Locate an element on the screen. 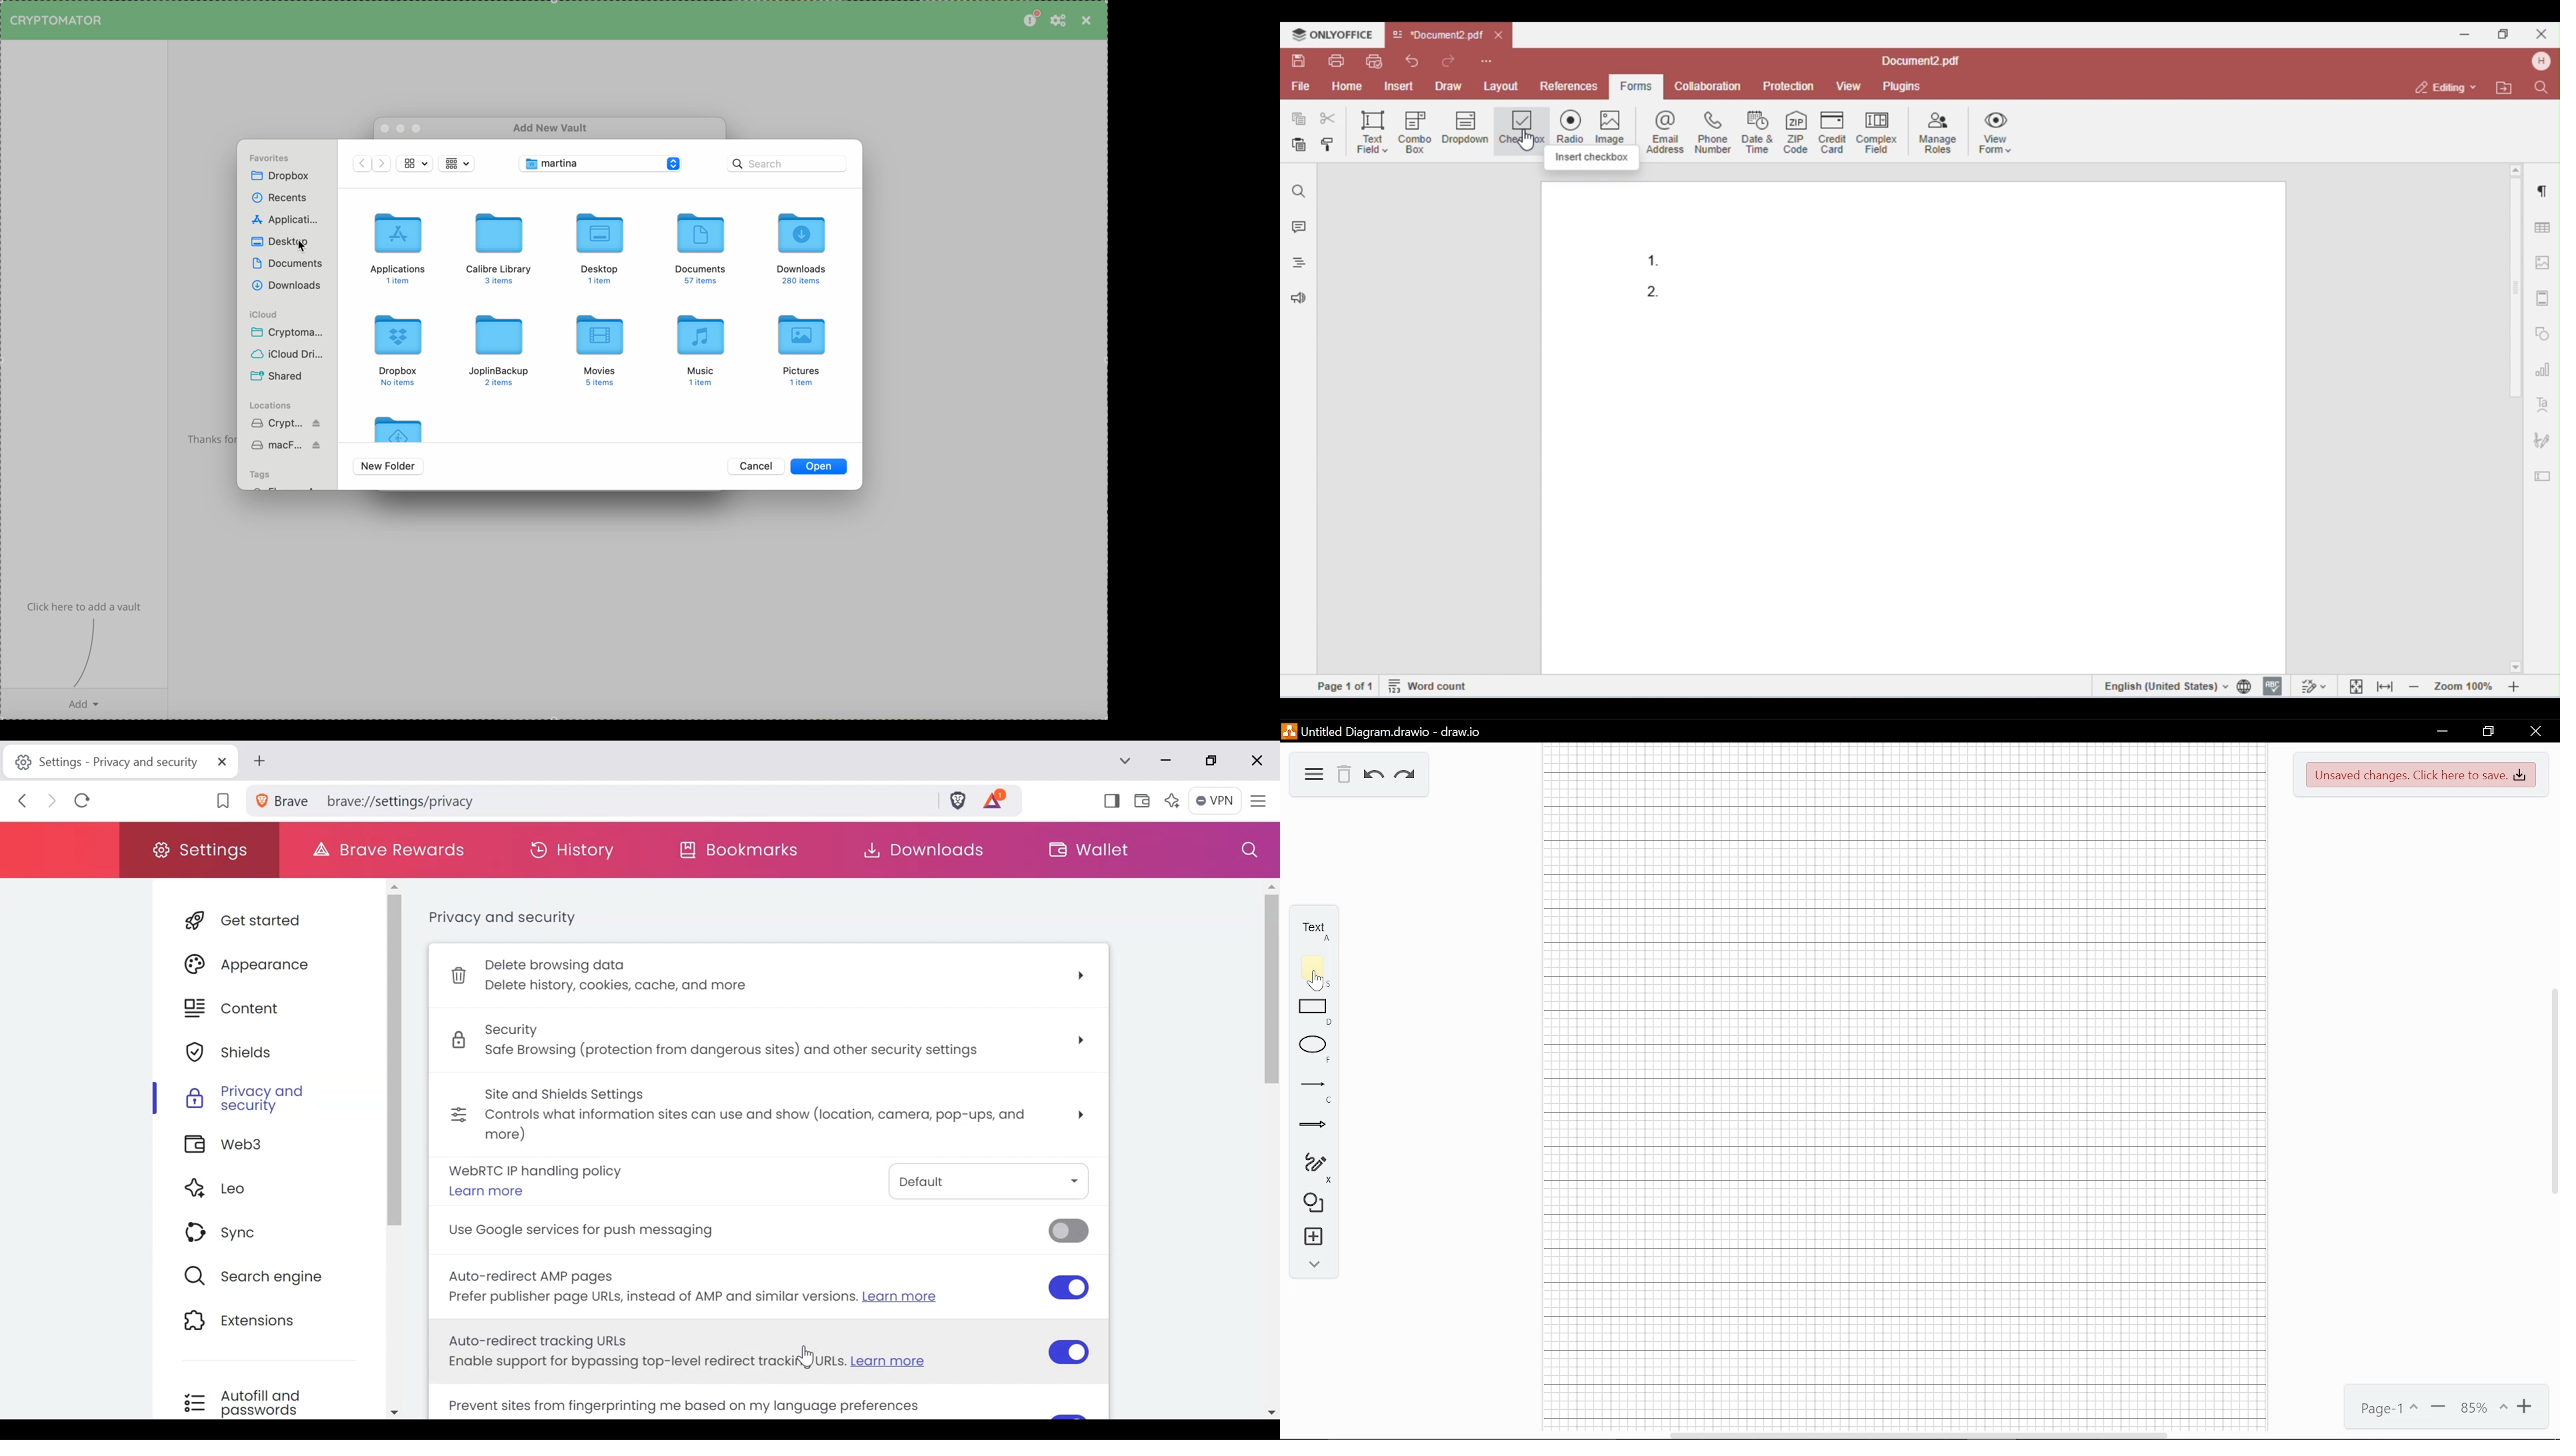 The image size is (2576, 1456). Zoom in is located at coordinates (2529, 1407).